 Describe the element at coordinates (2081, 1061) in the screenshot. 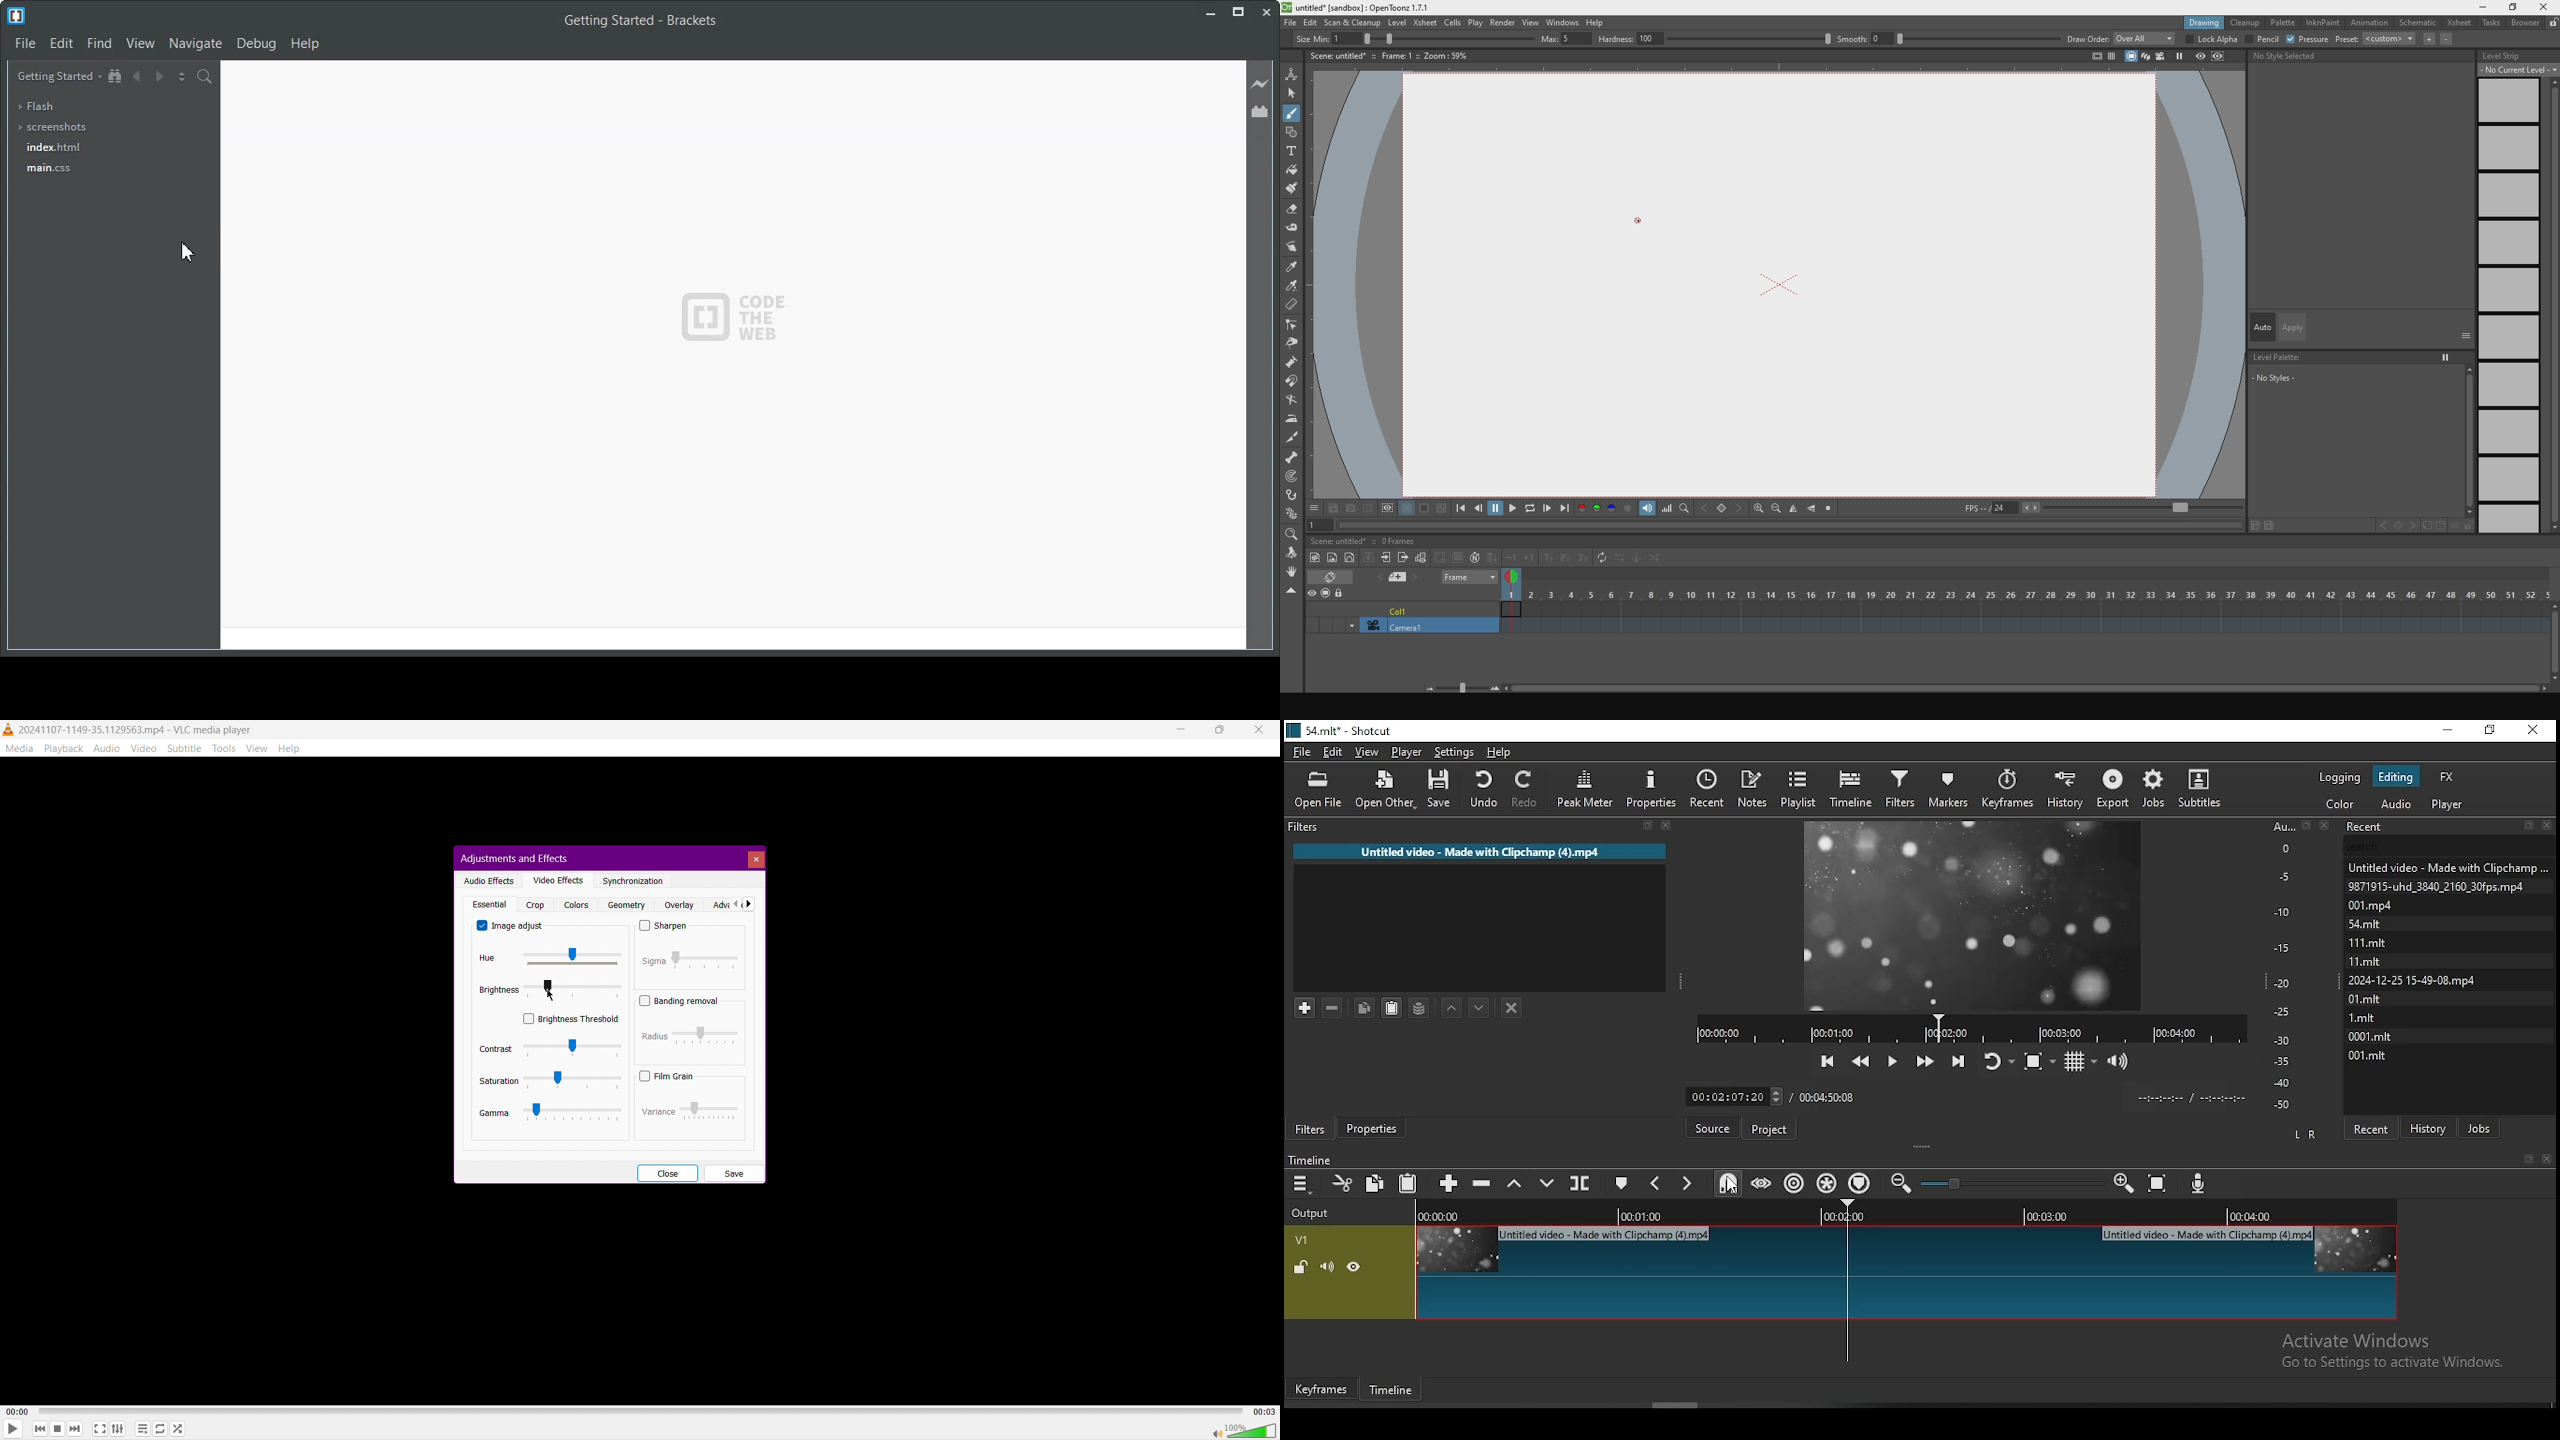

I see `toggle grid display on the player` at that location.